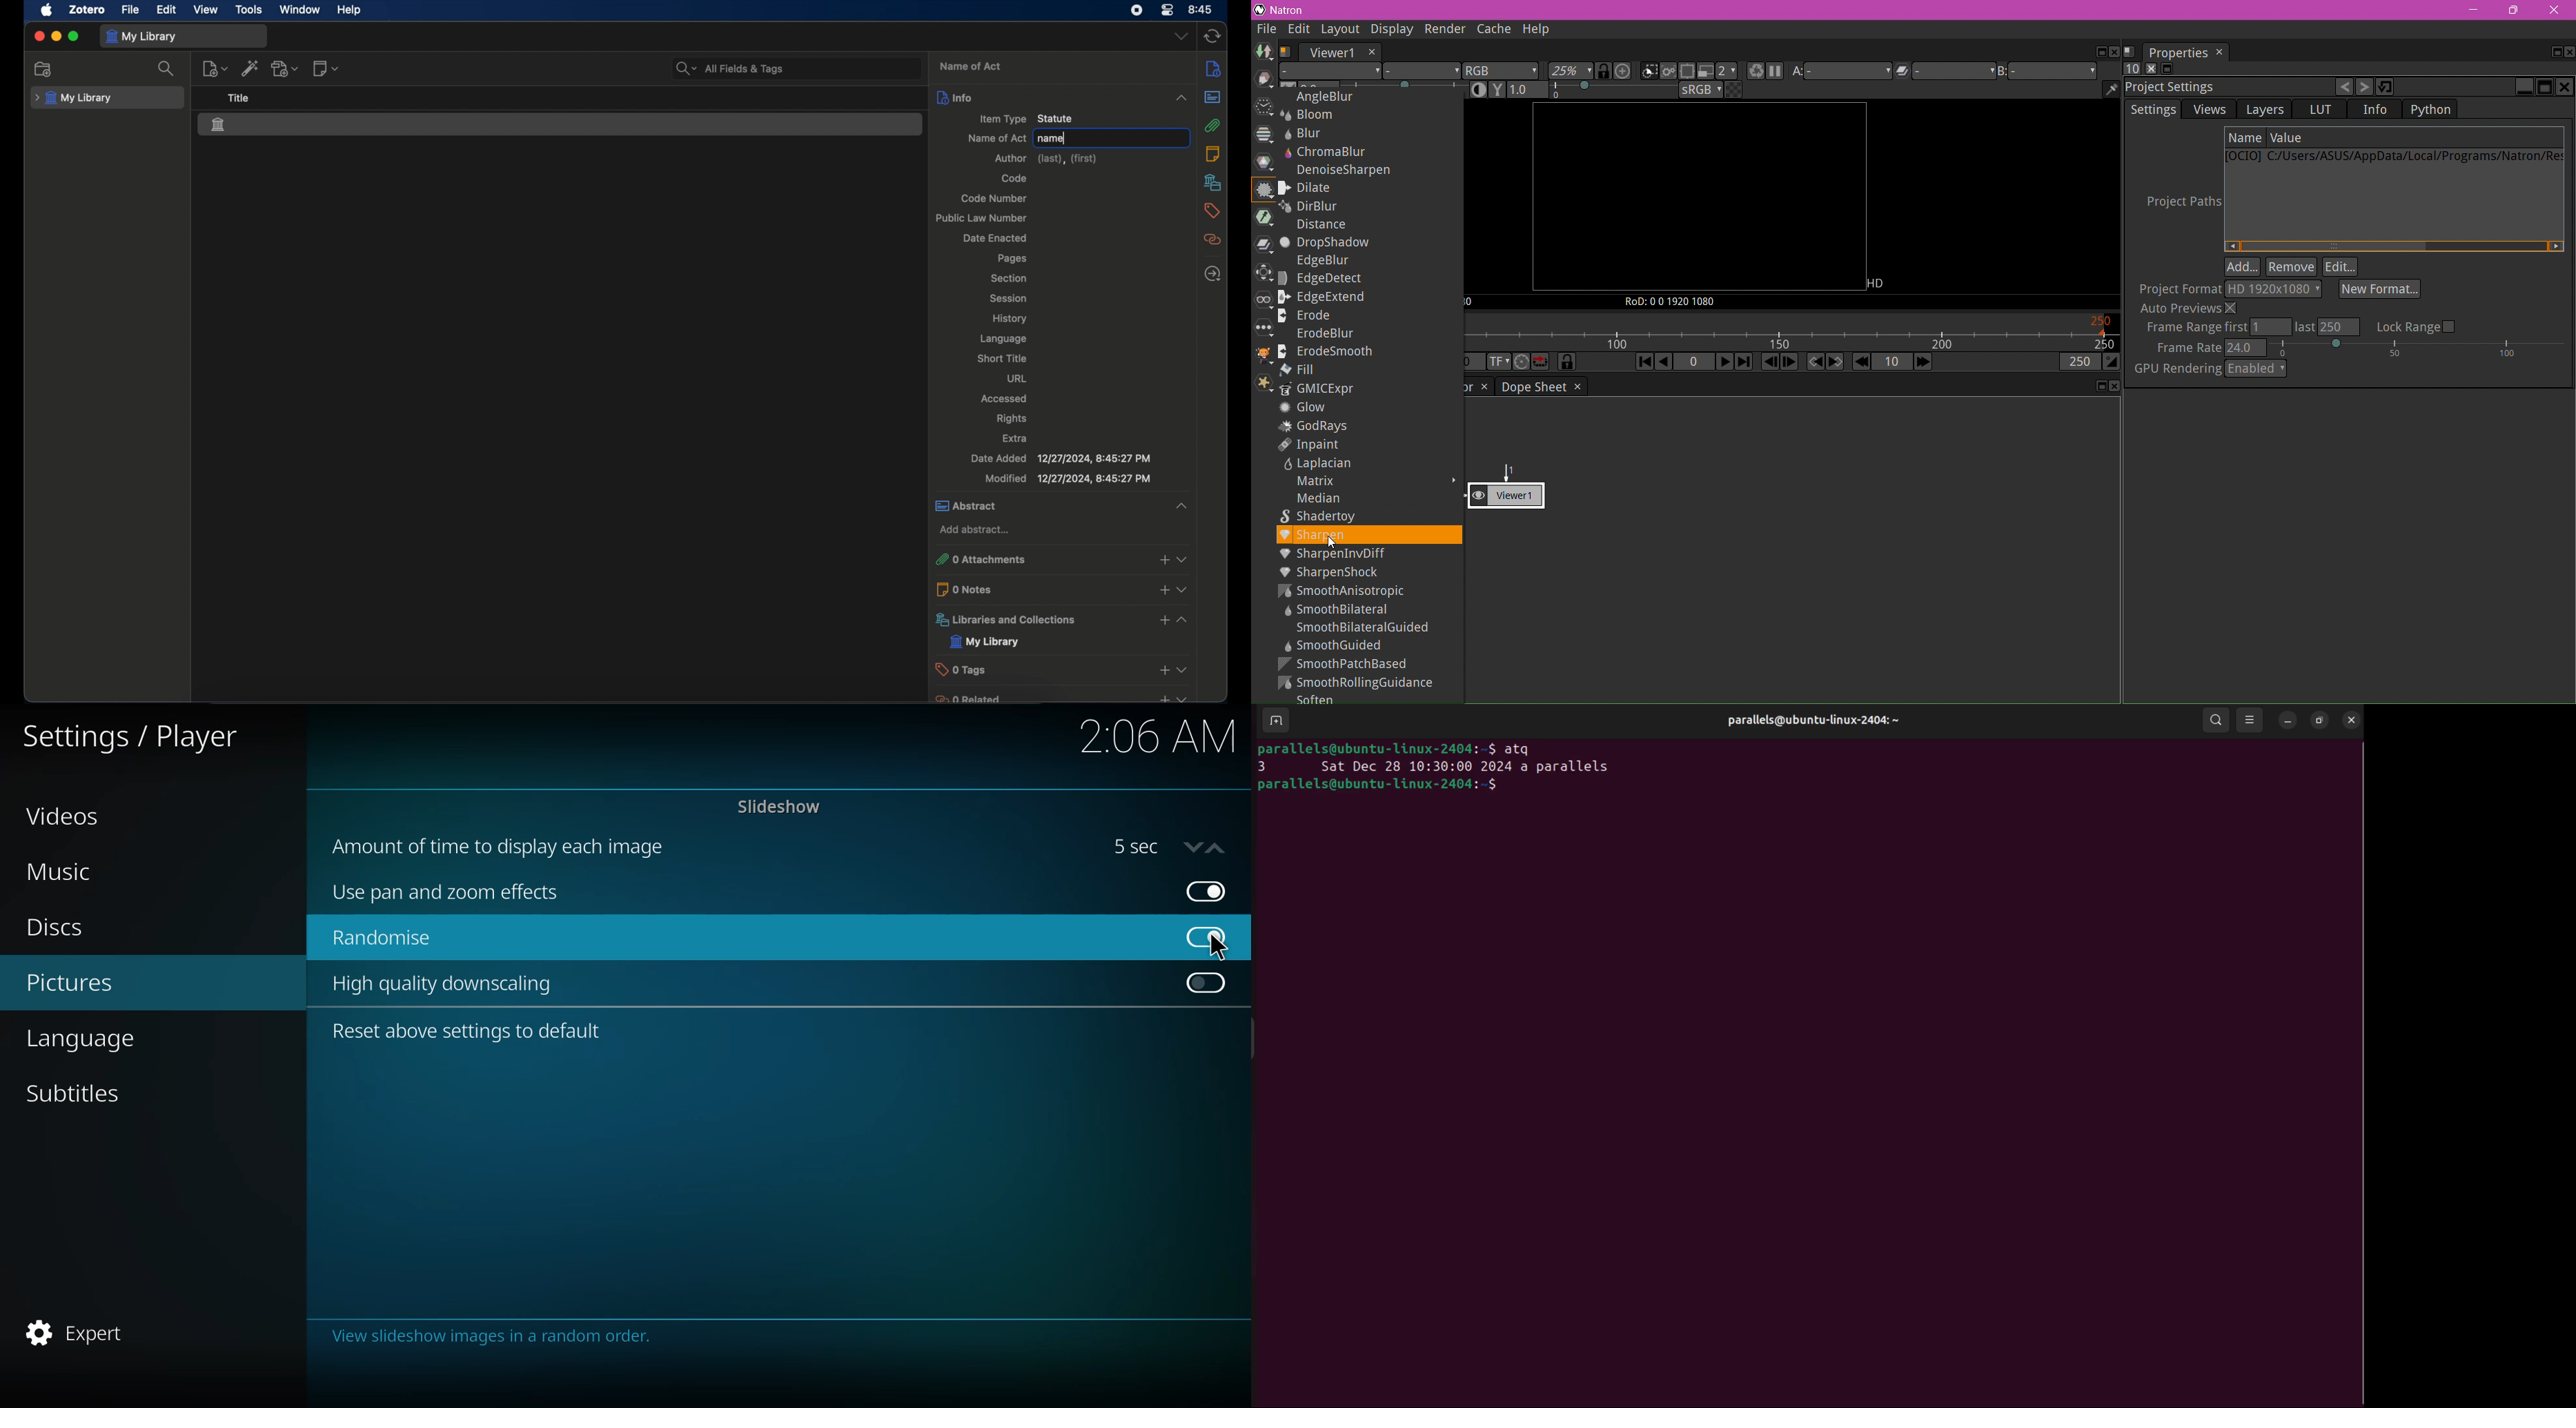 This screenshot has width=2576, height=1428. I want to click on code number, so click(993, 198).